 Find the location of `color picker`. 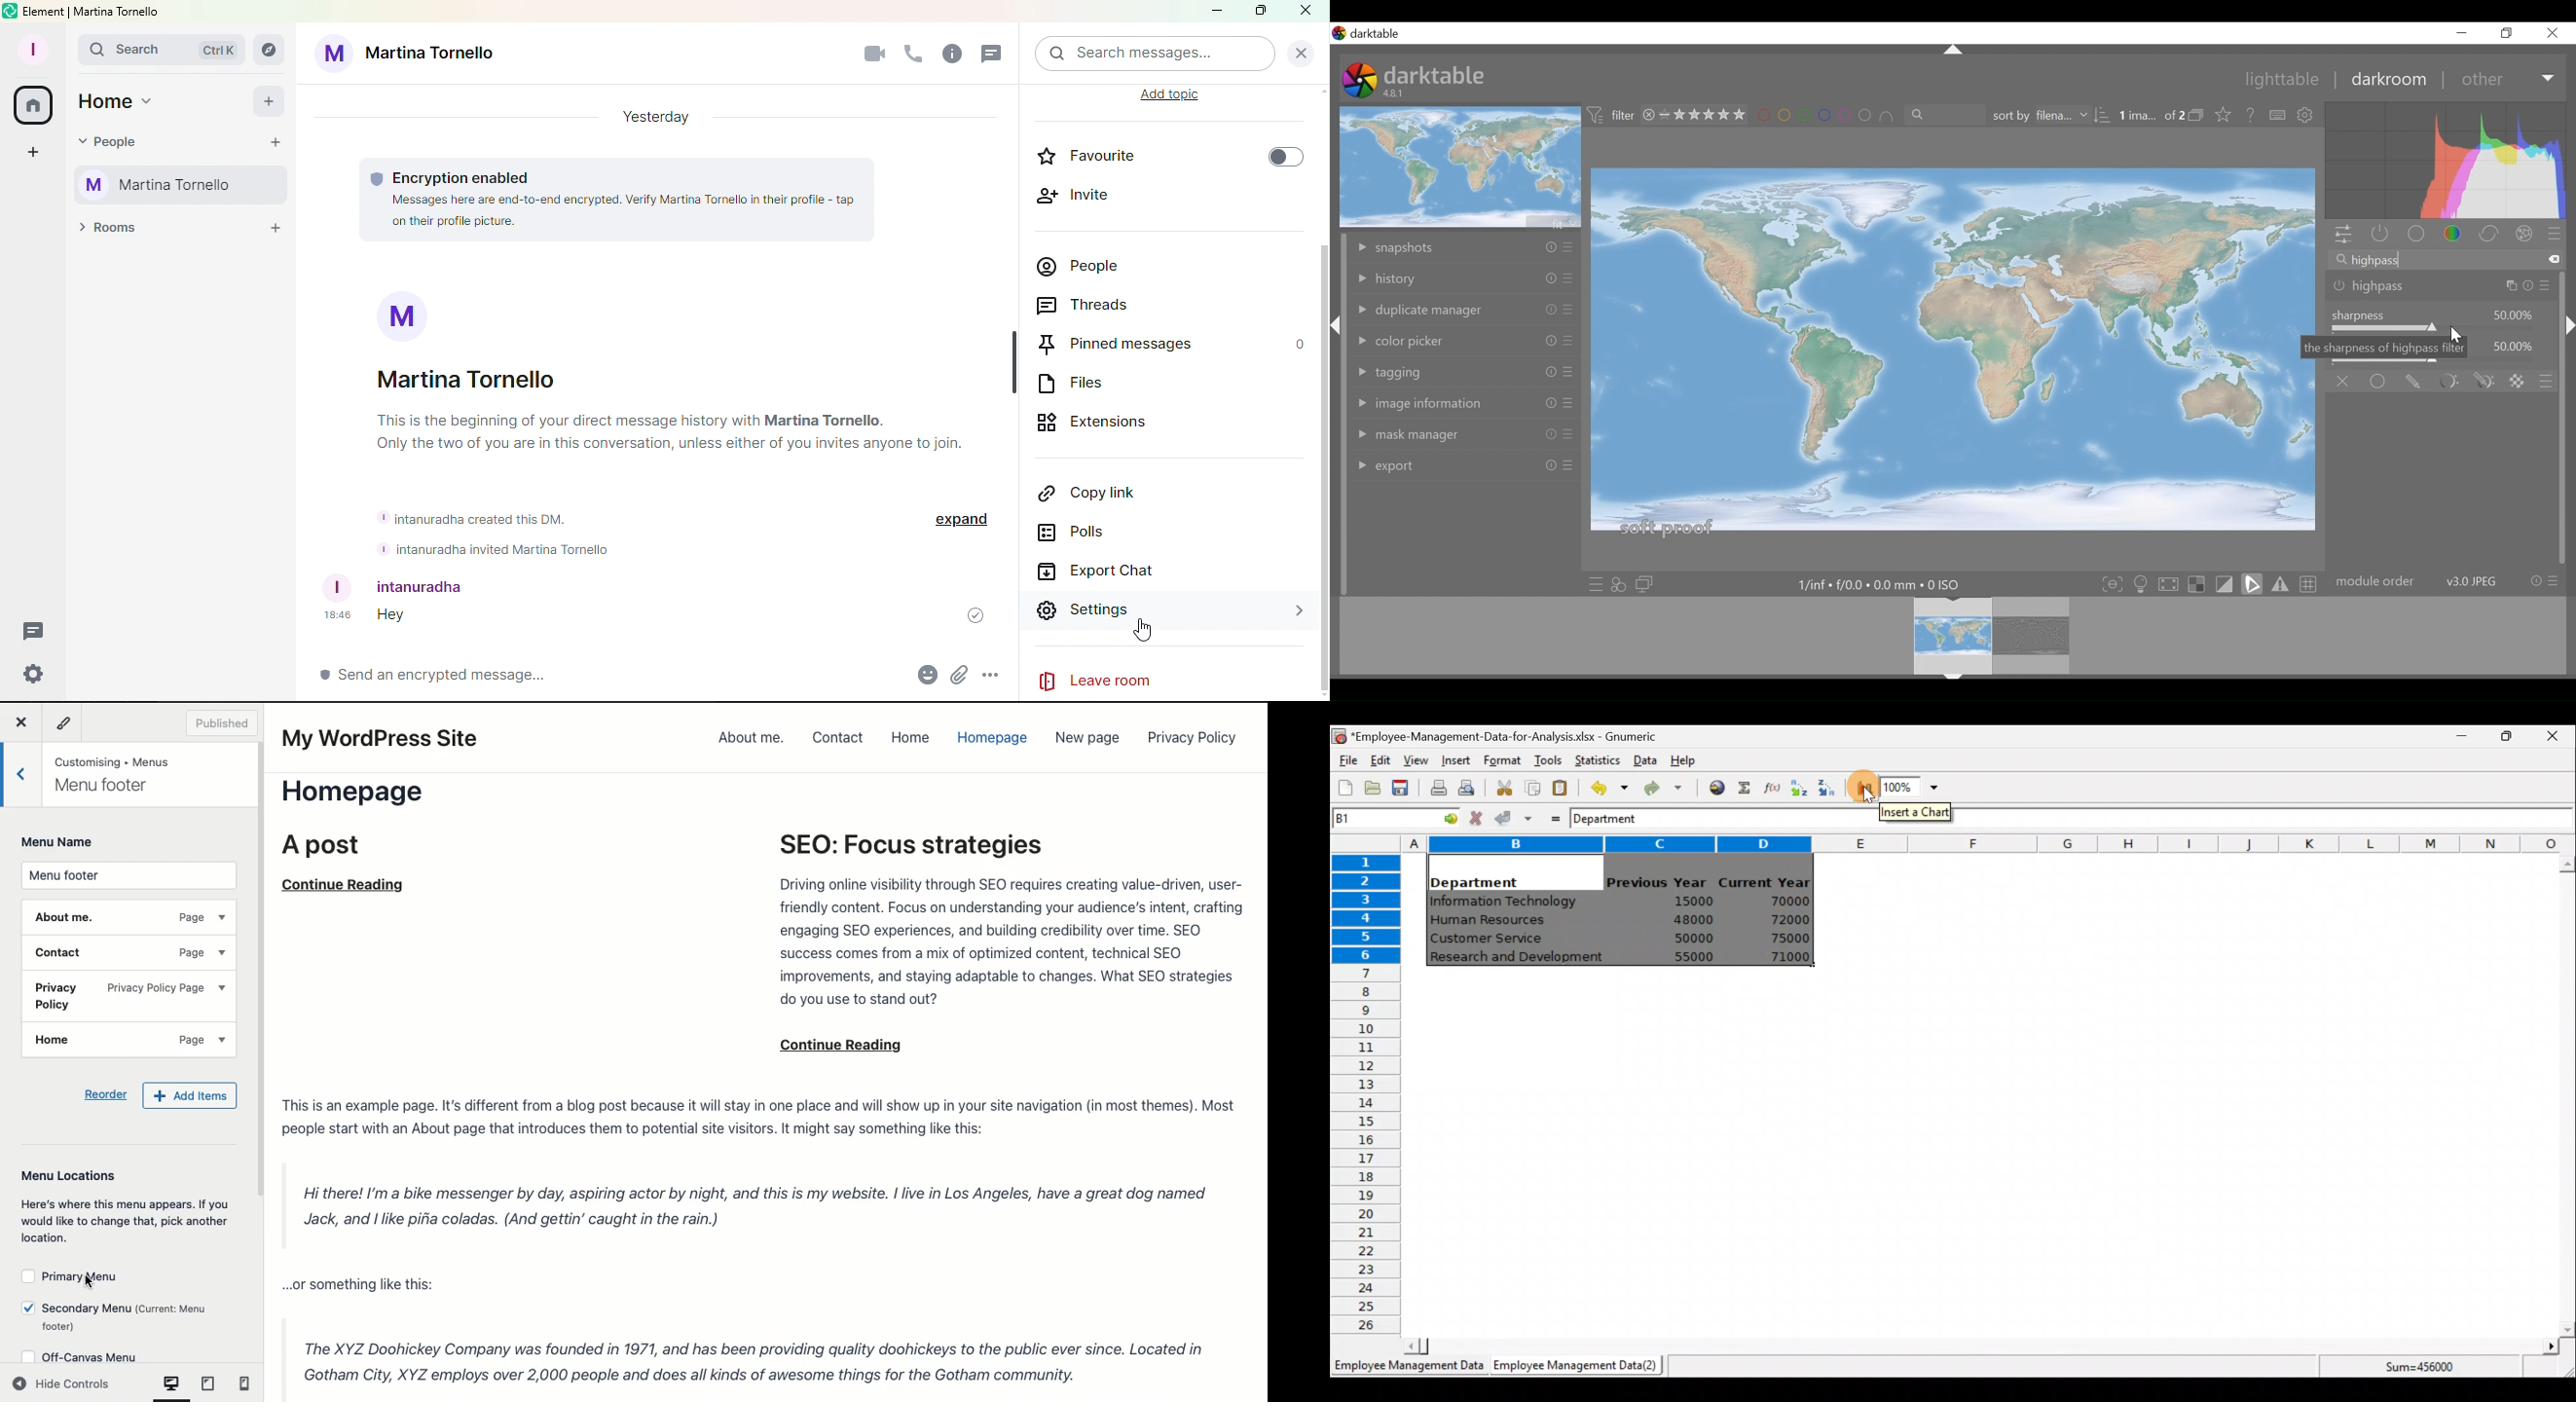

color picker is located at coordinates (1464, 338).